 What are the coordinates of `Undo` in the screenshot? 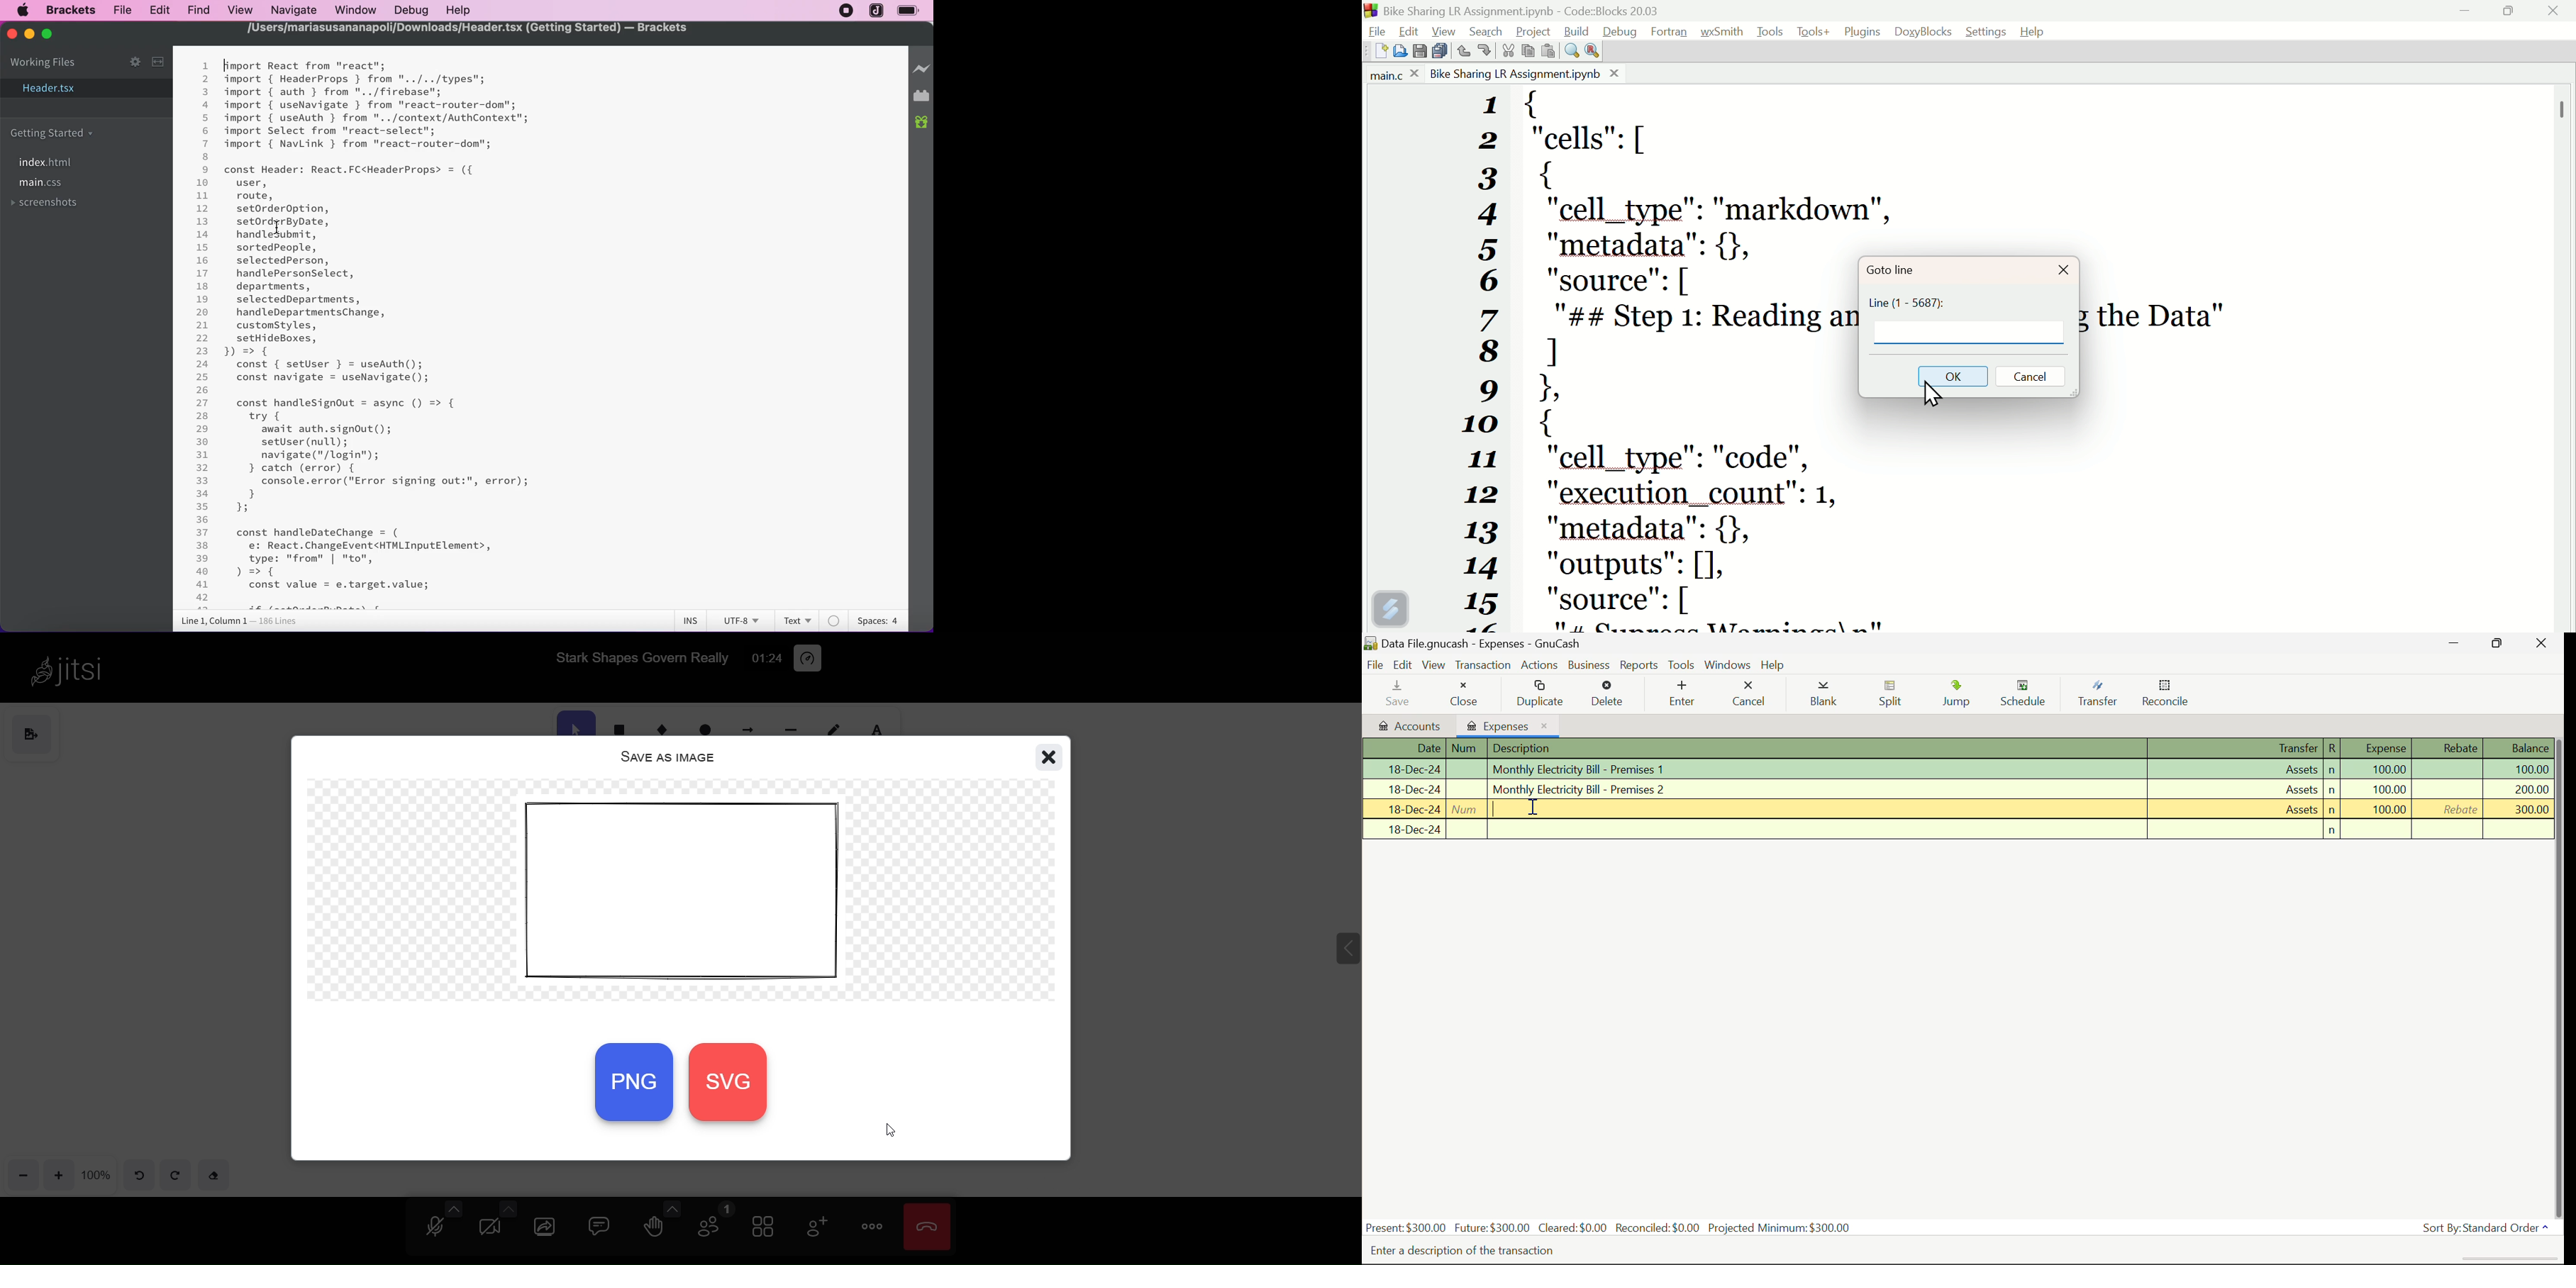 It's located at (1464, 51).